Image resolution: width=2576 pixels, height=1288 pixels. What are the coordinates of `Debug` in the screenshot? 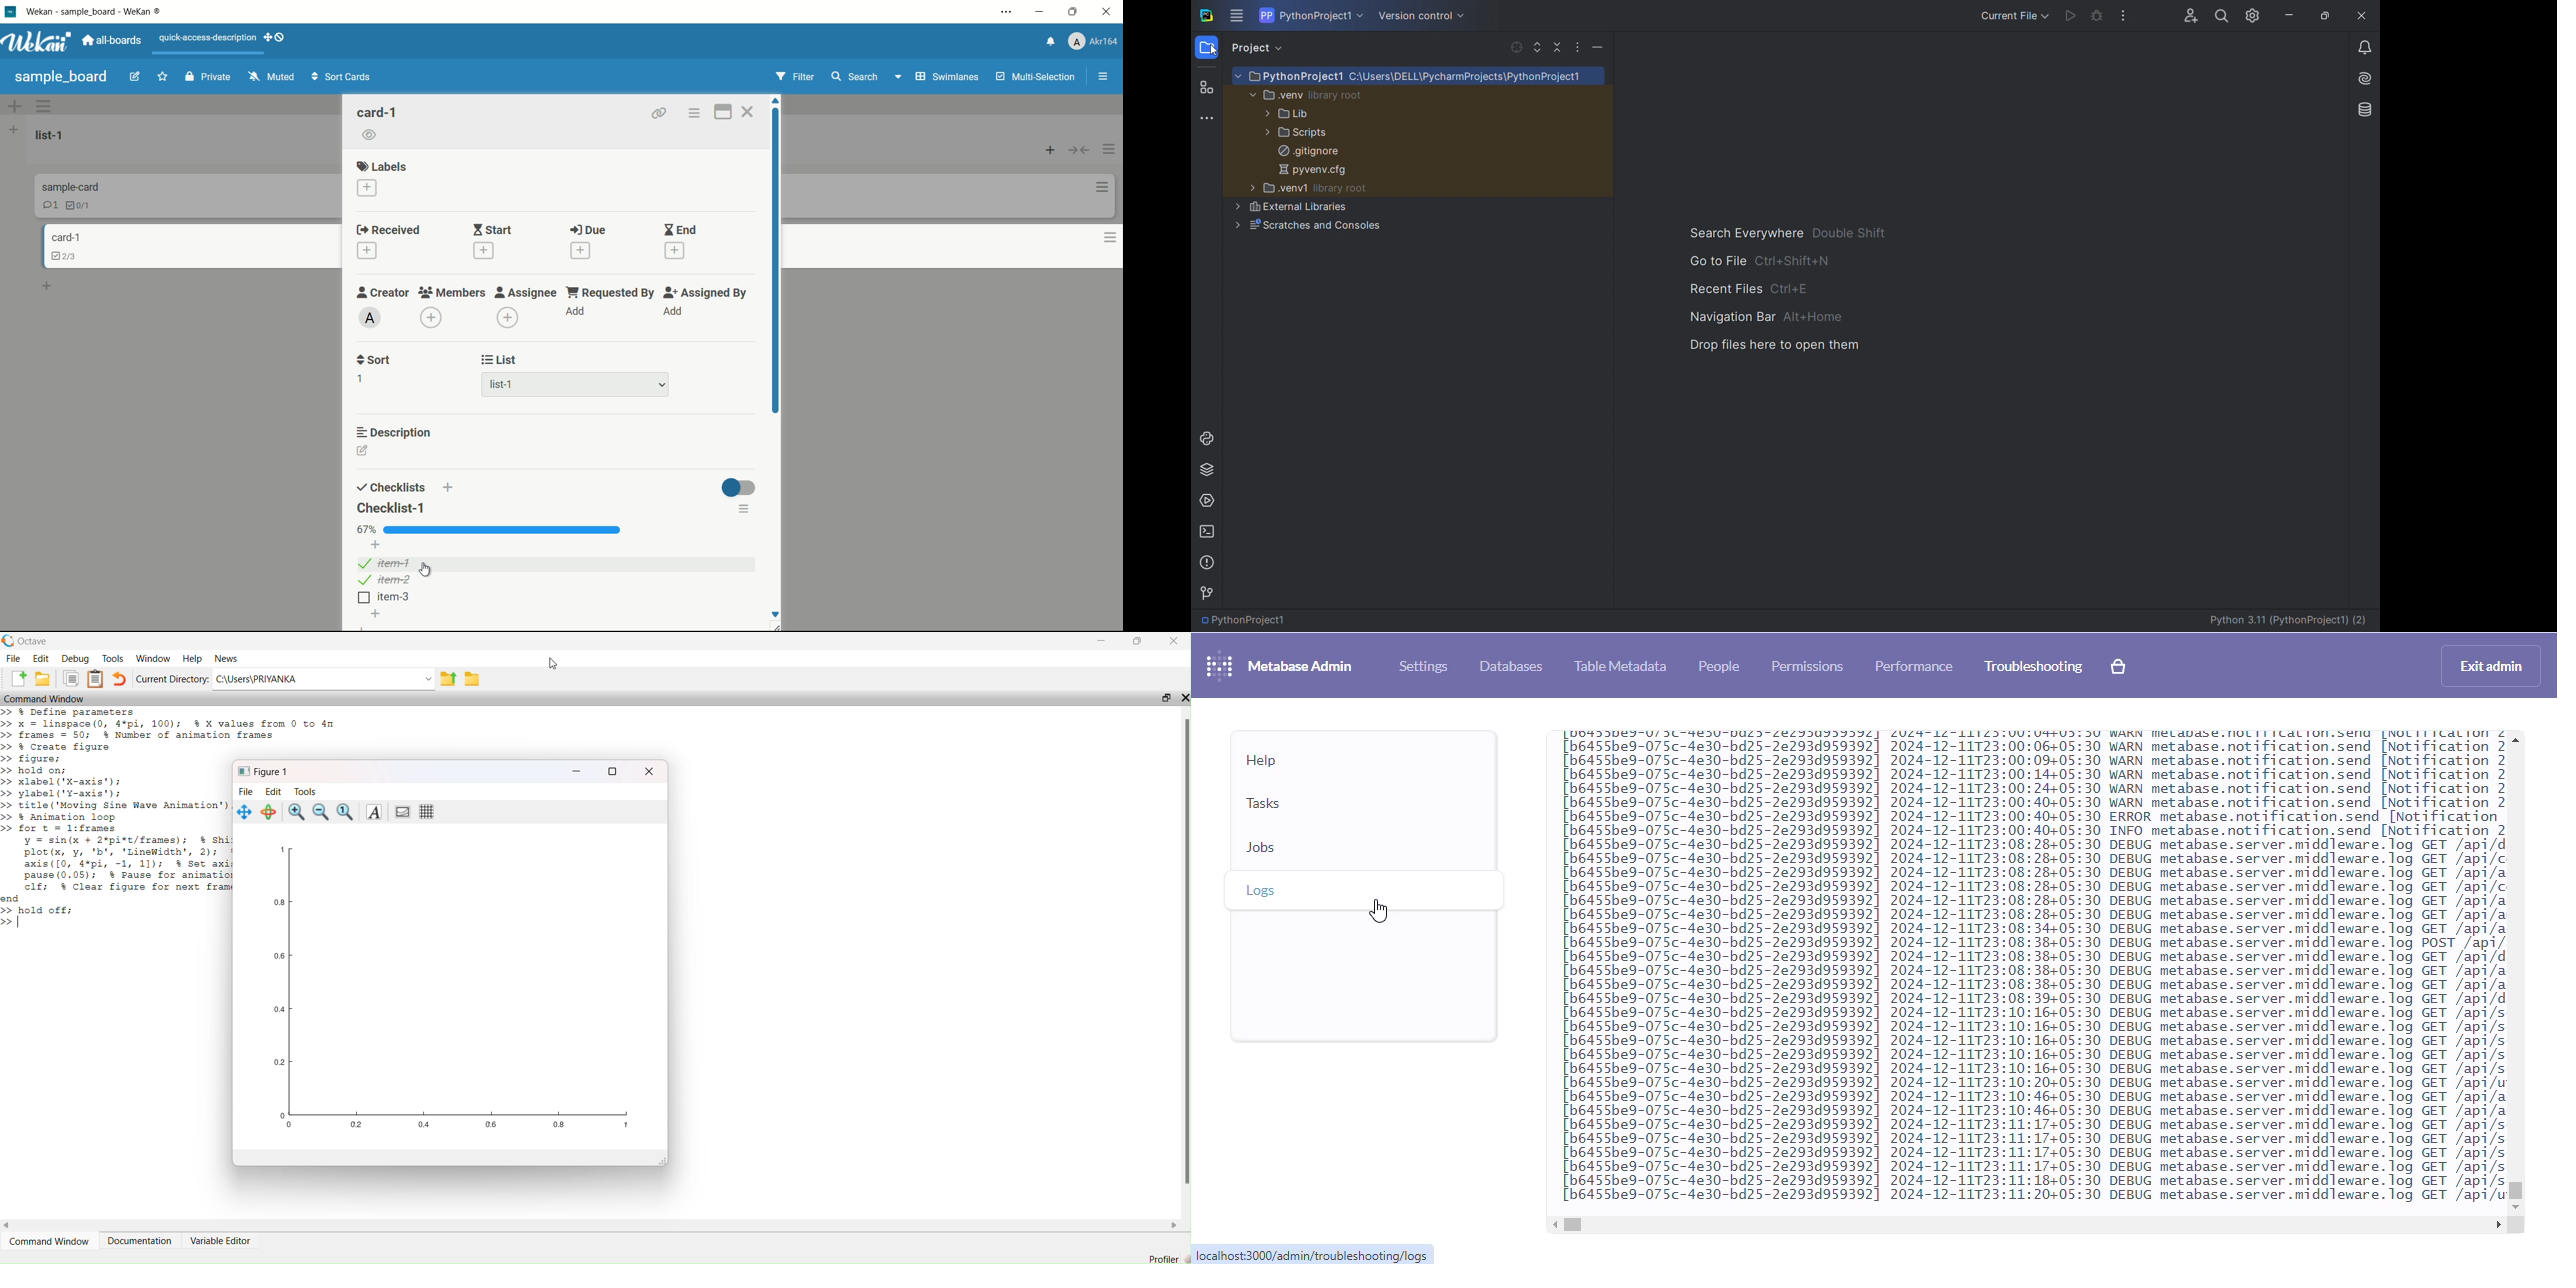 It's located at (75, 658).